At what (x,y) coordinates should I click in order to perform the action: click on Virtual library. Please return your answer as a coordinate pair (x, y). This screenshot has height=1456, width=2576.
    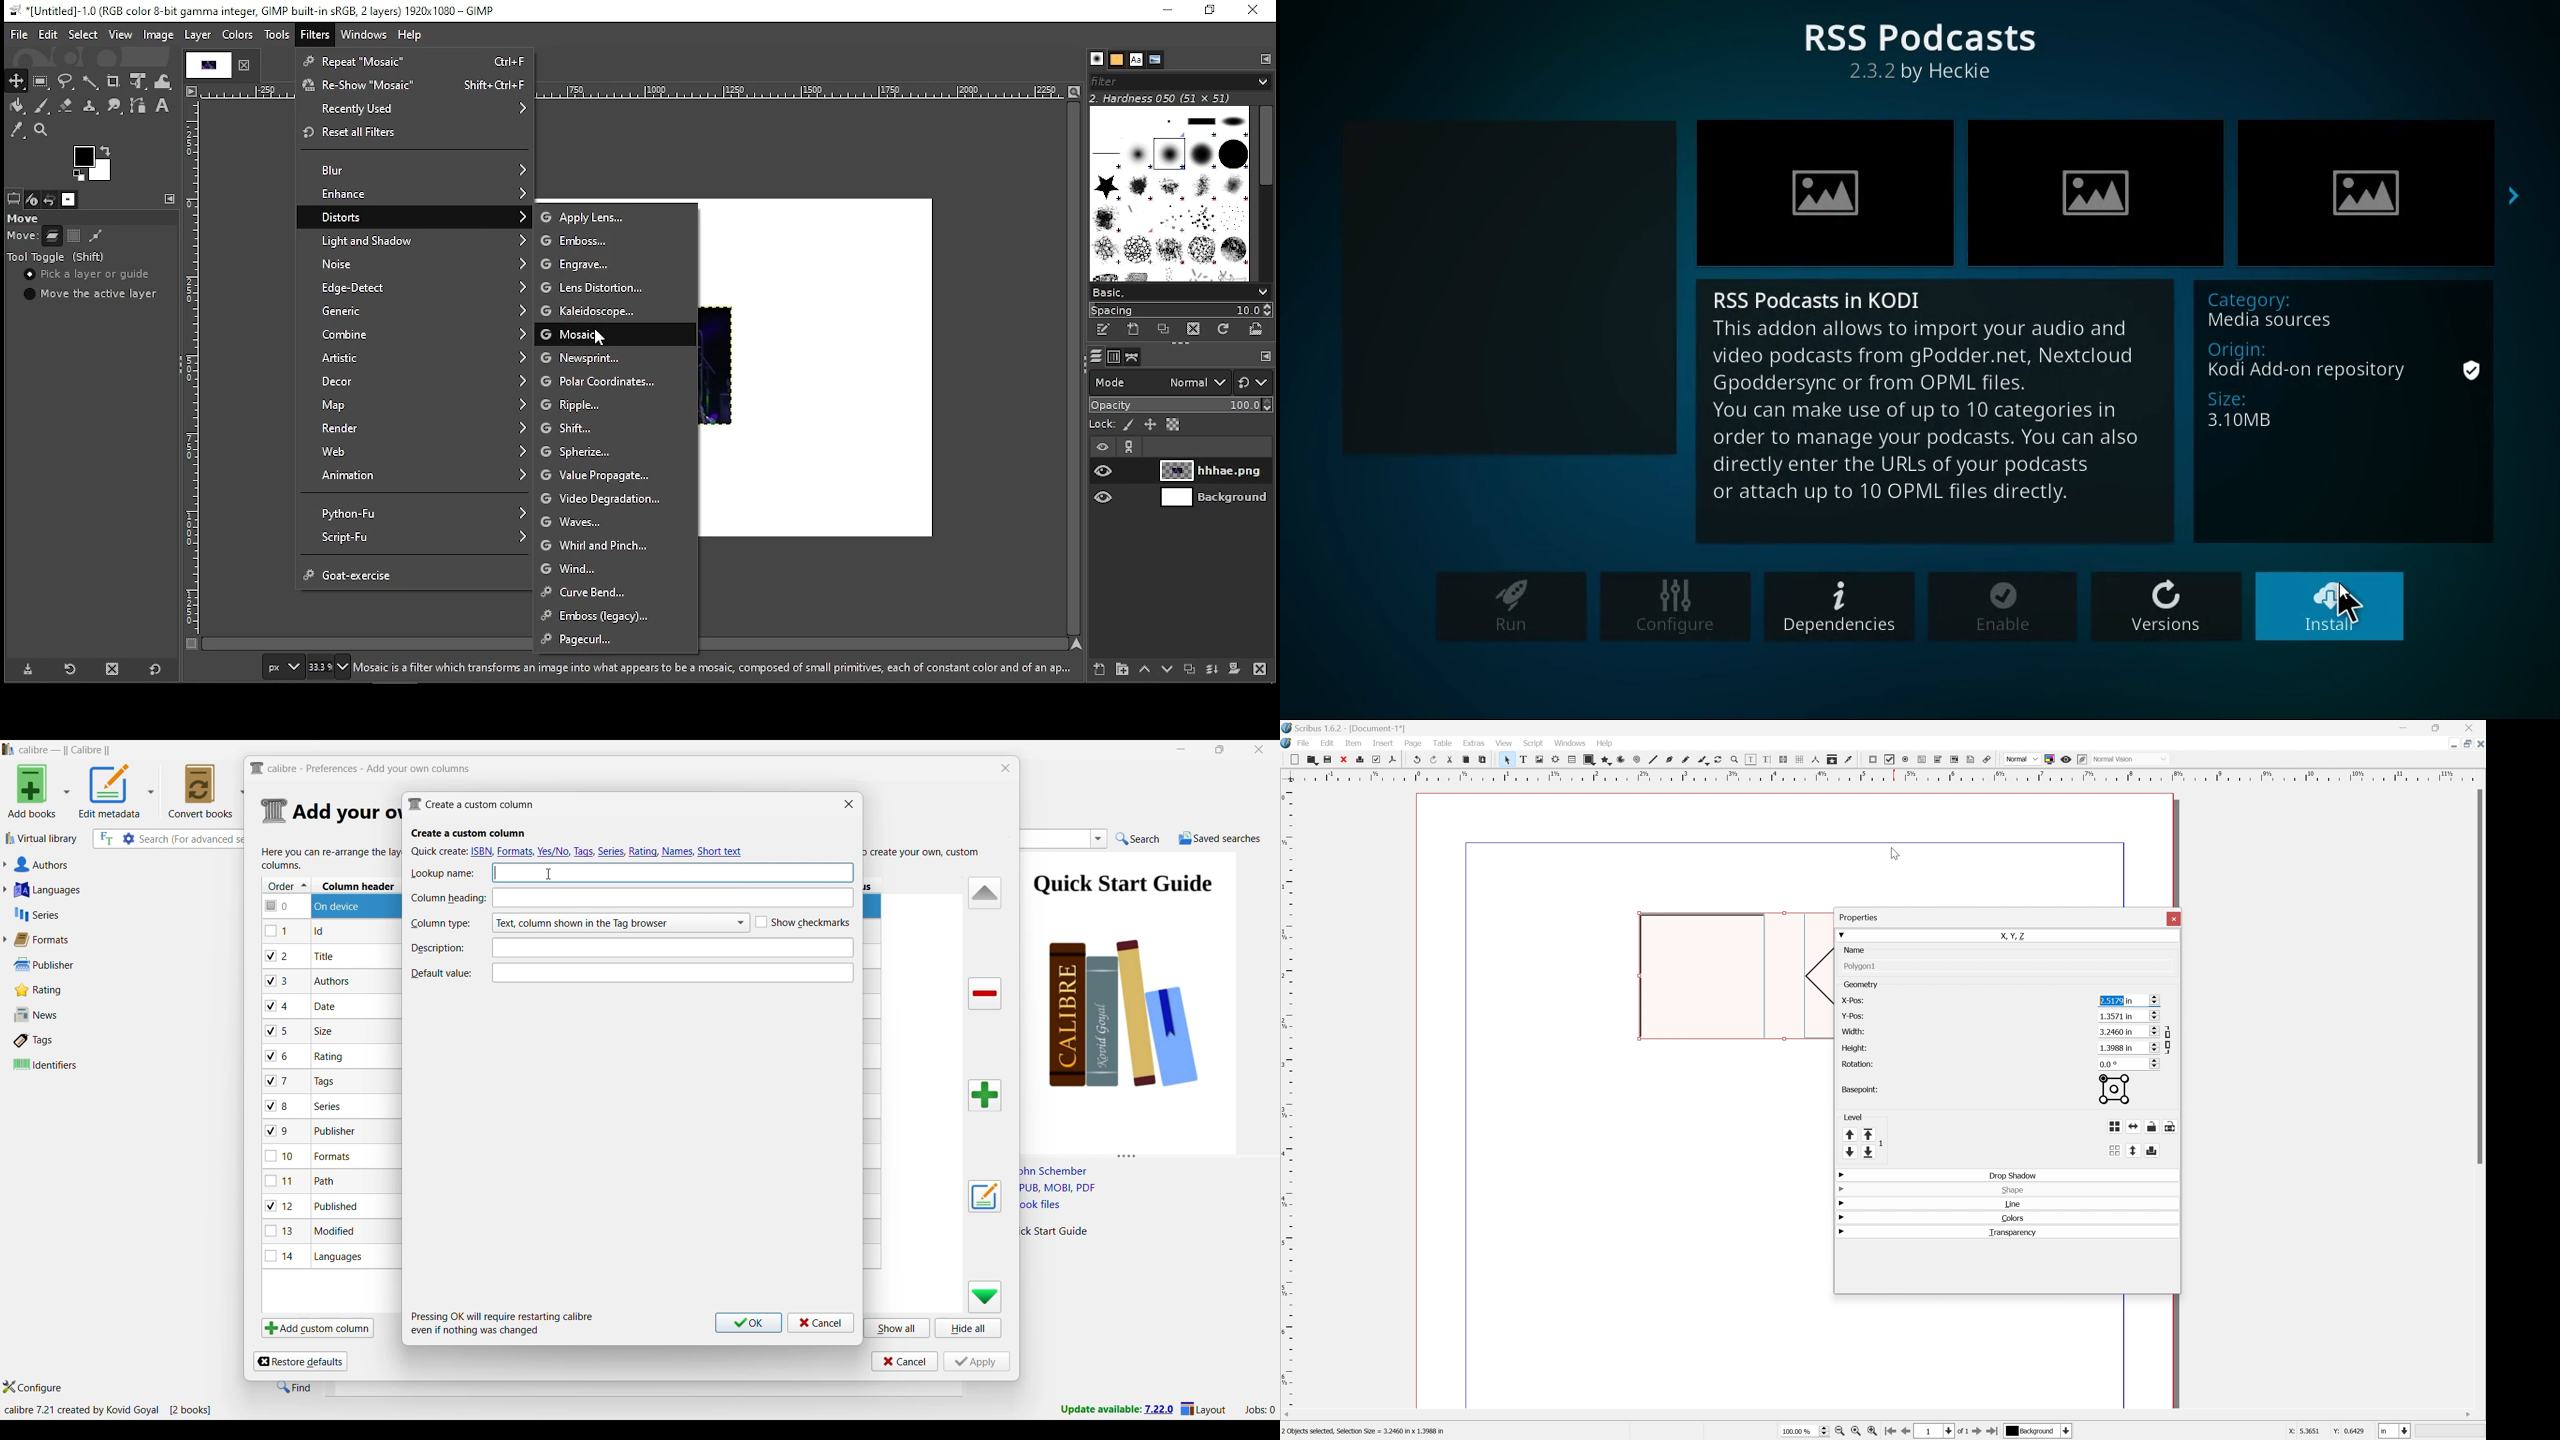
    Looking at the image, I should click on (42, 838).